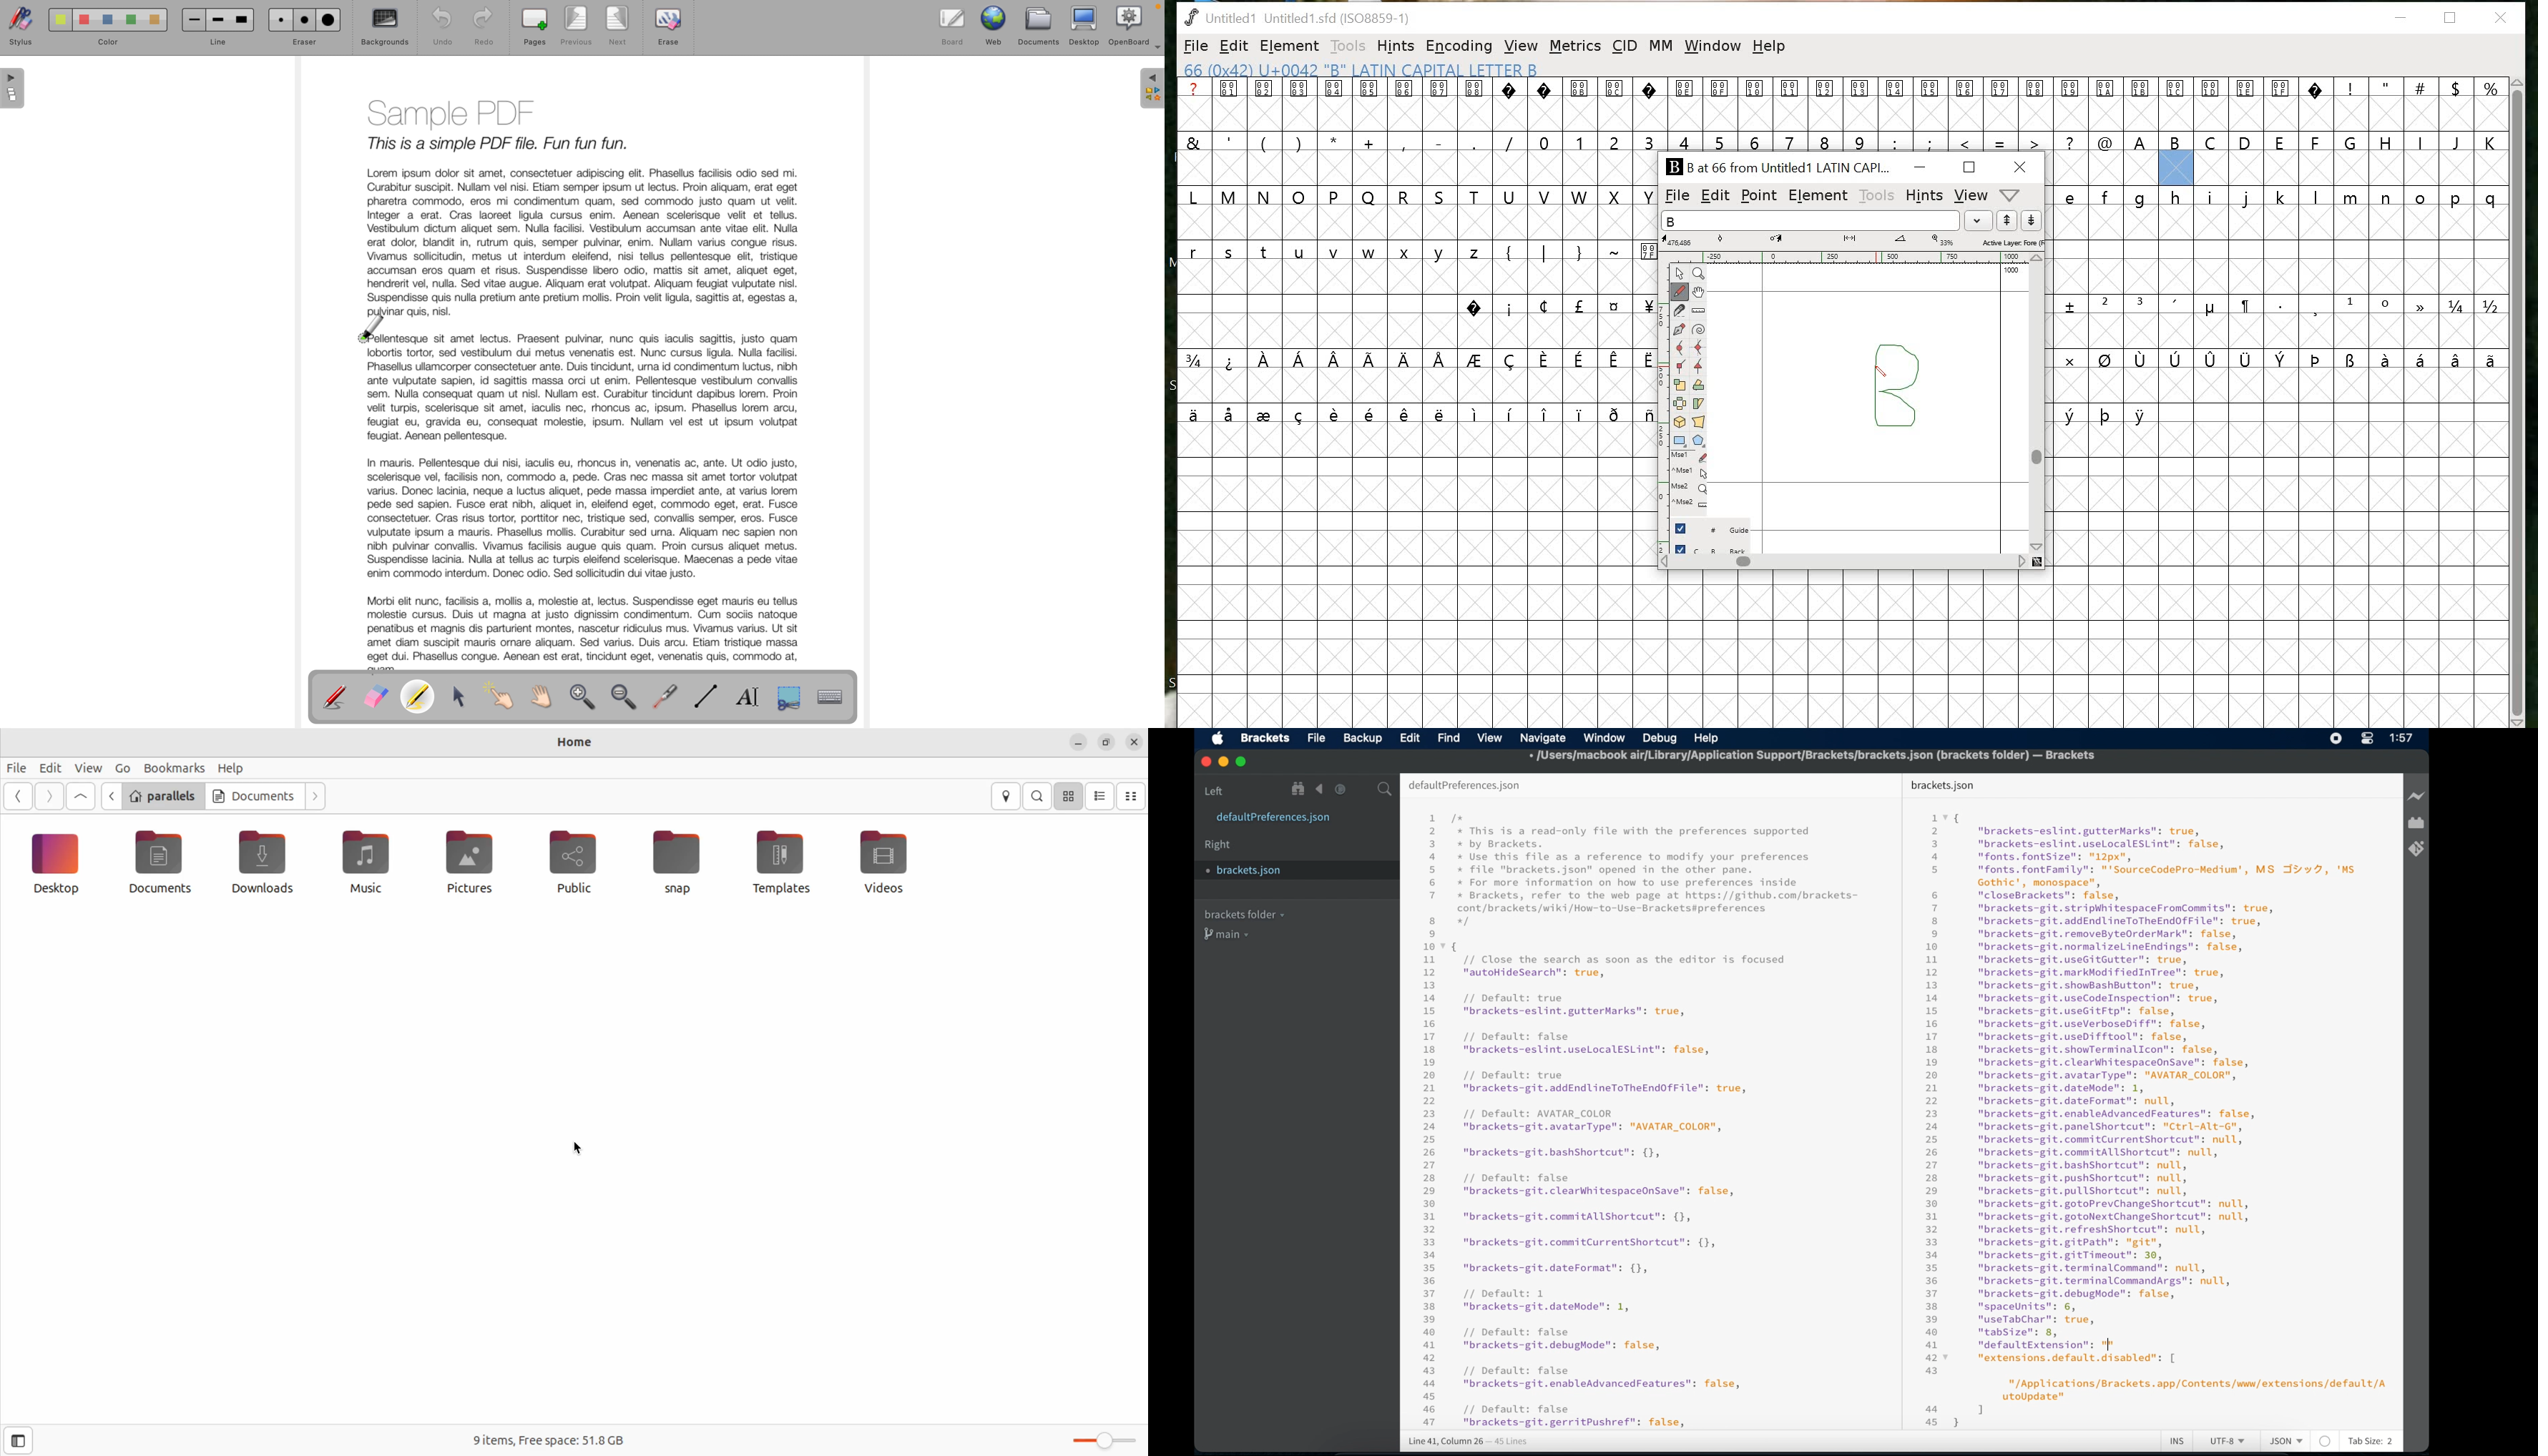 This screenshot has height=1456, width=2548. I want to click on HV Curve, so click(1700, 348).